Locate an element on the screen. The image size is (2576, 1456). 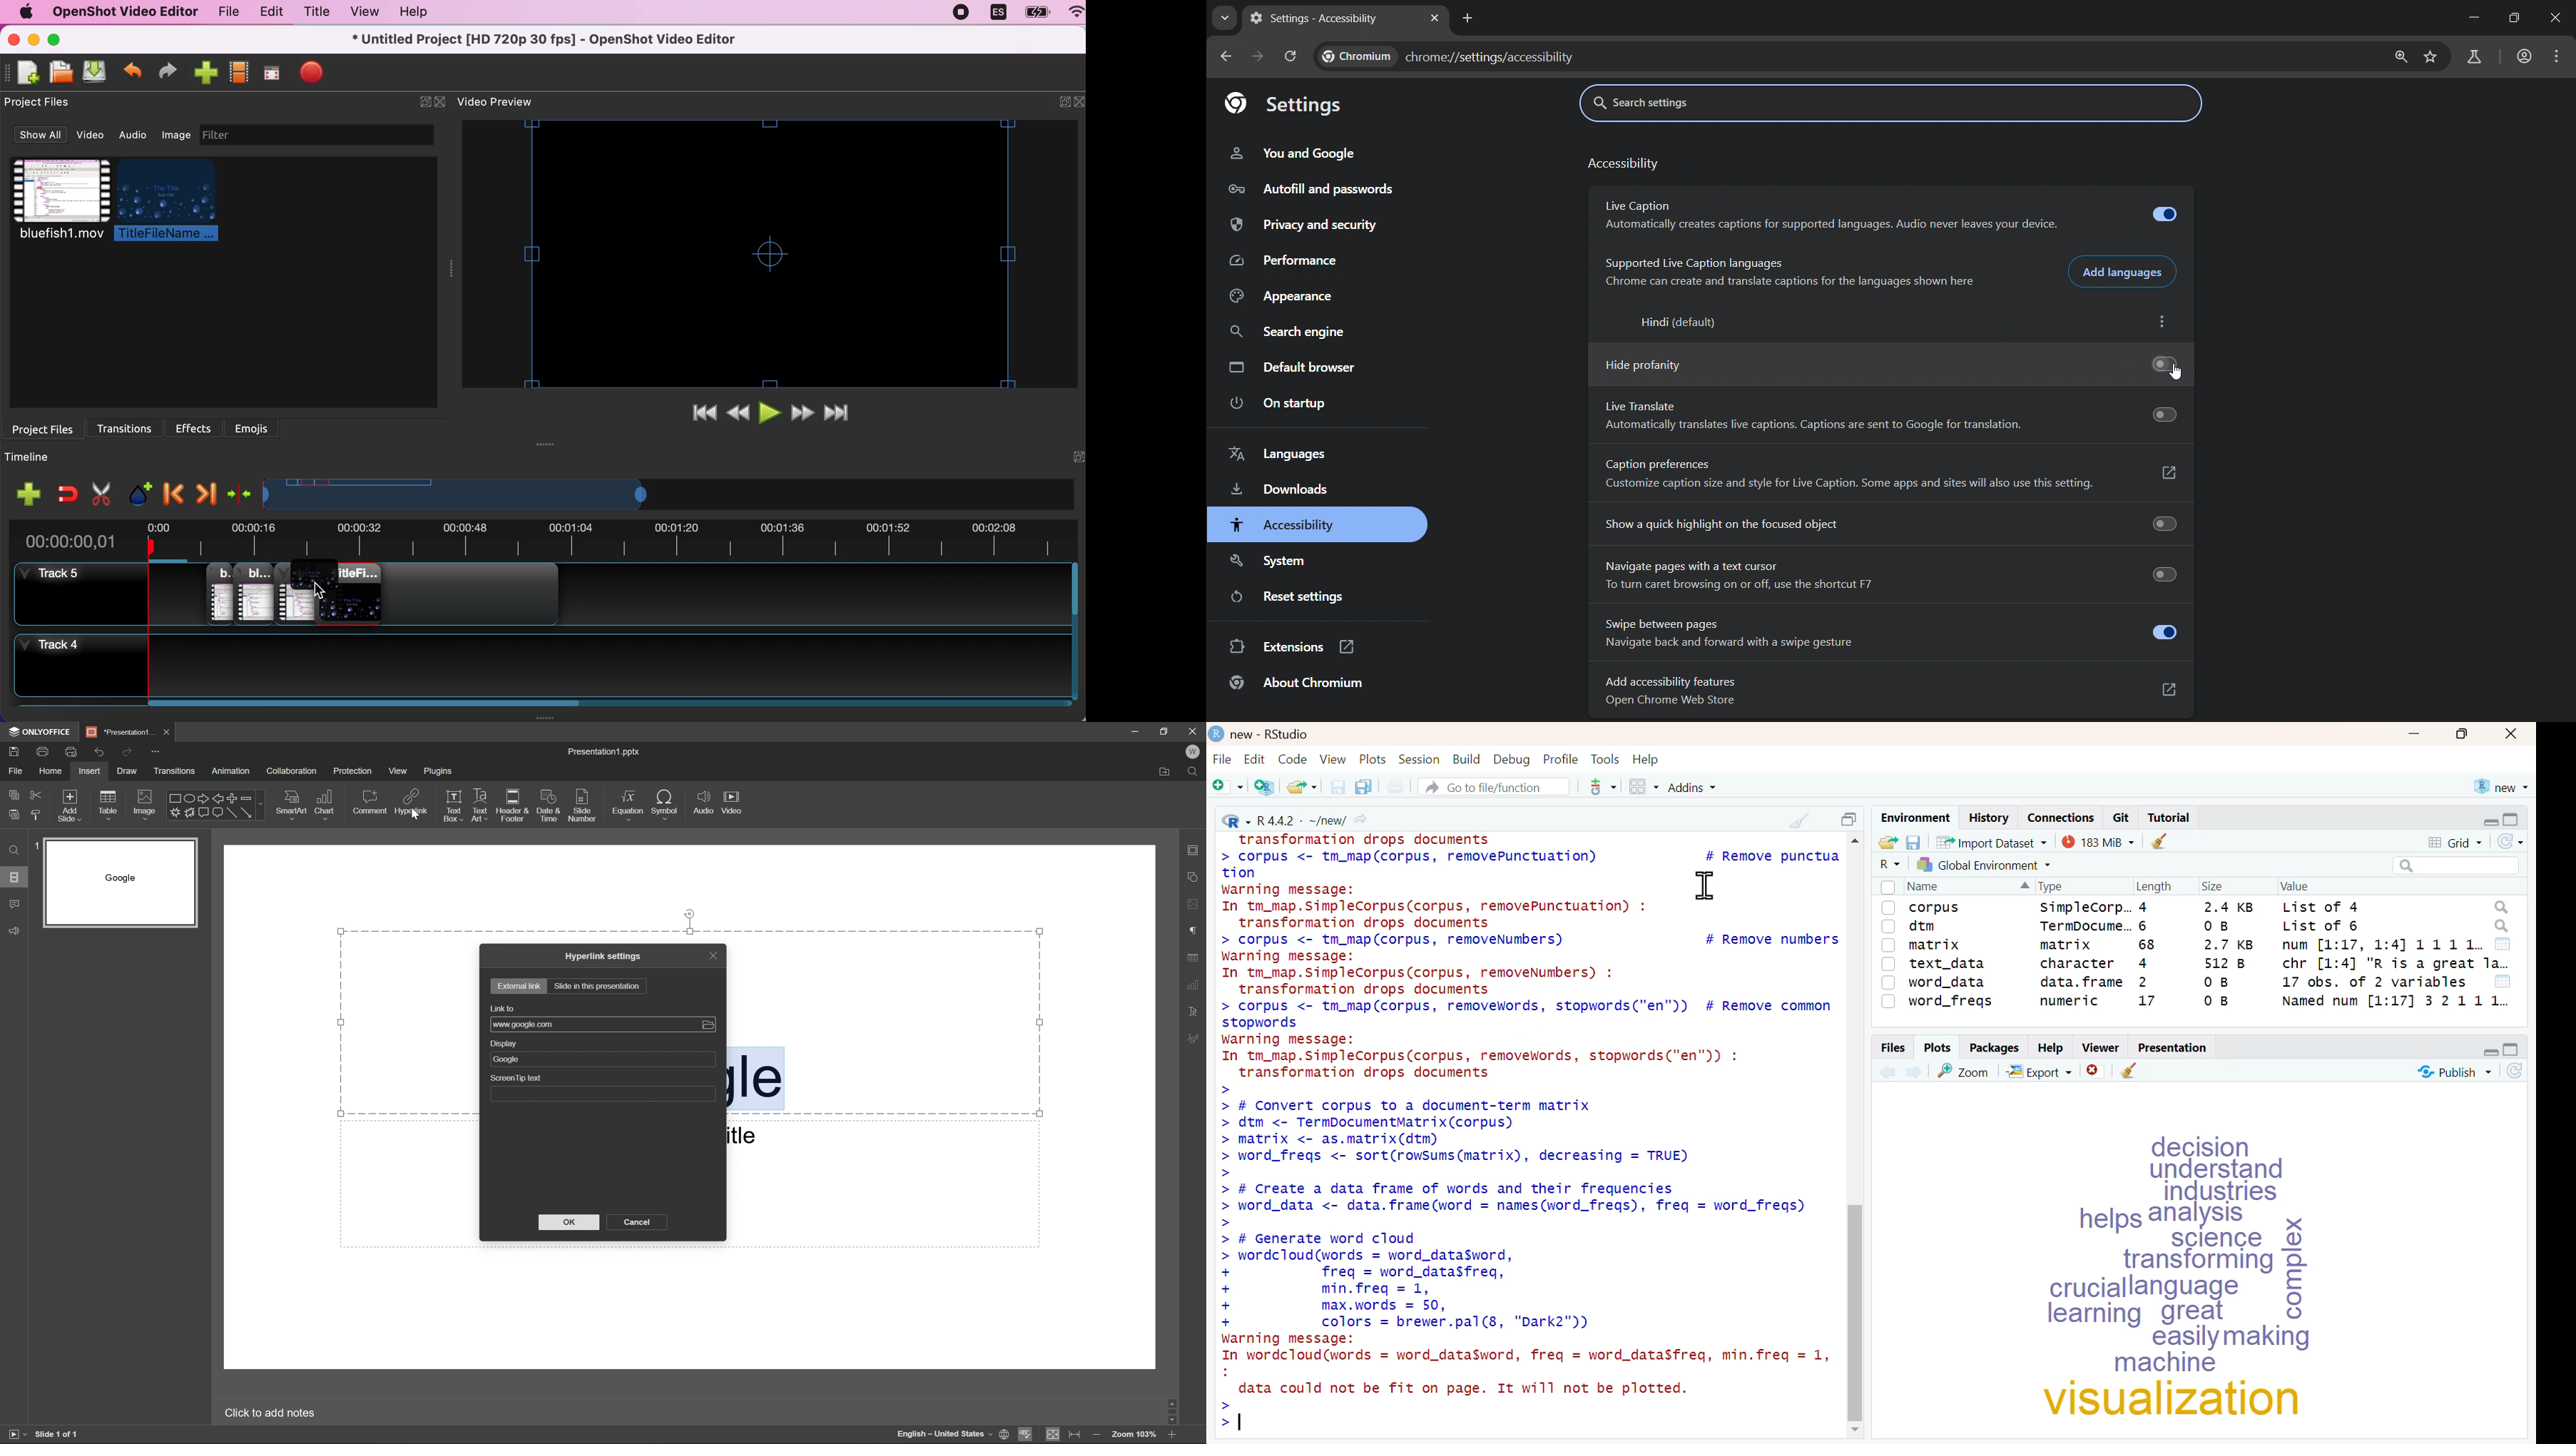
New file is located at coordinates (1227, 787).